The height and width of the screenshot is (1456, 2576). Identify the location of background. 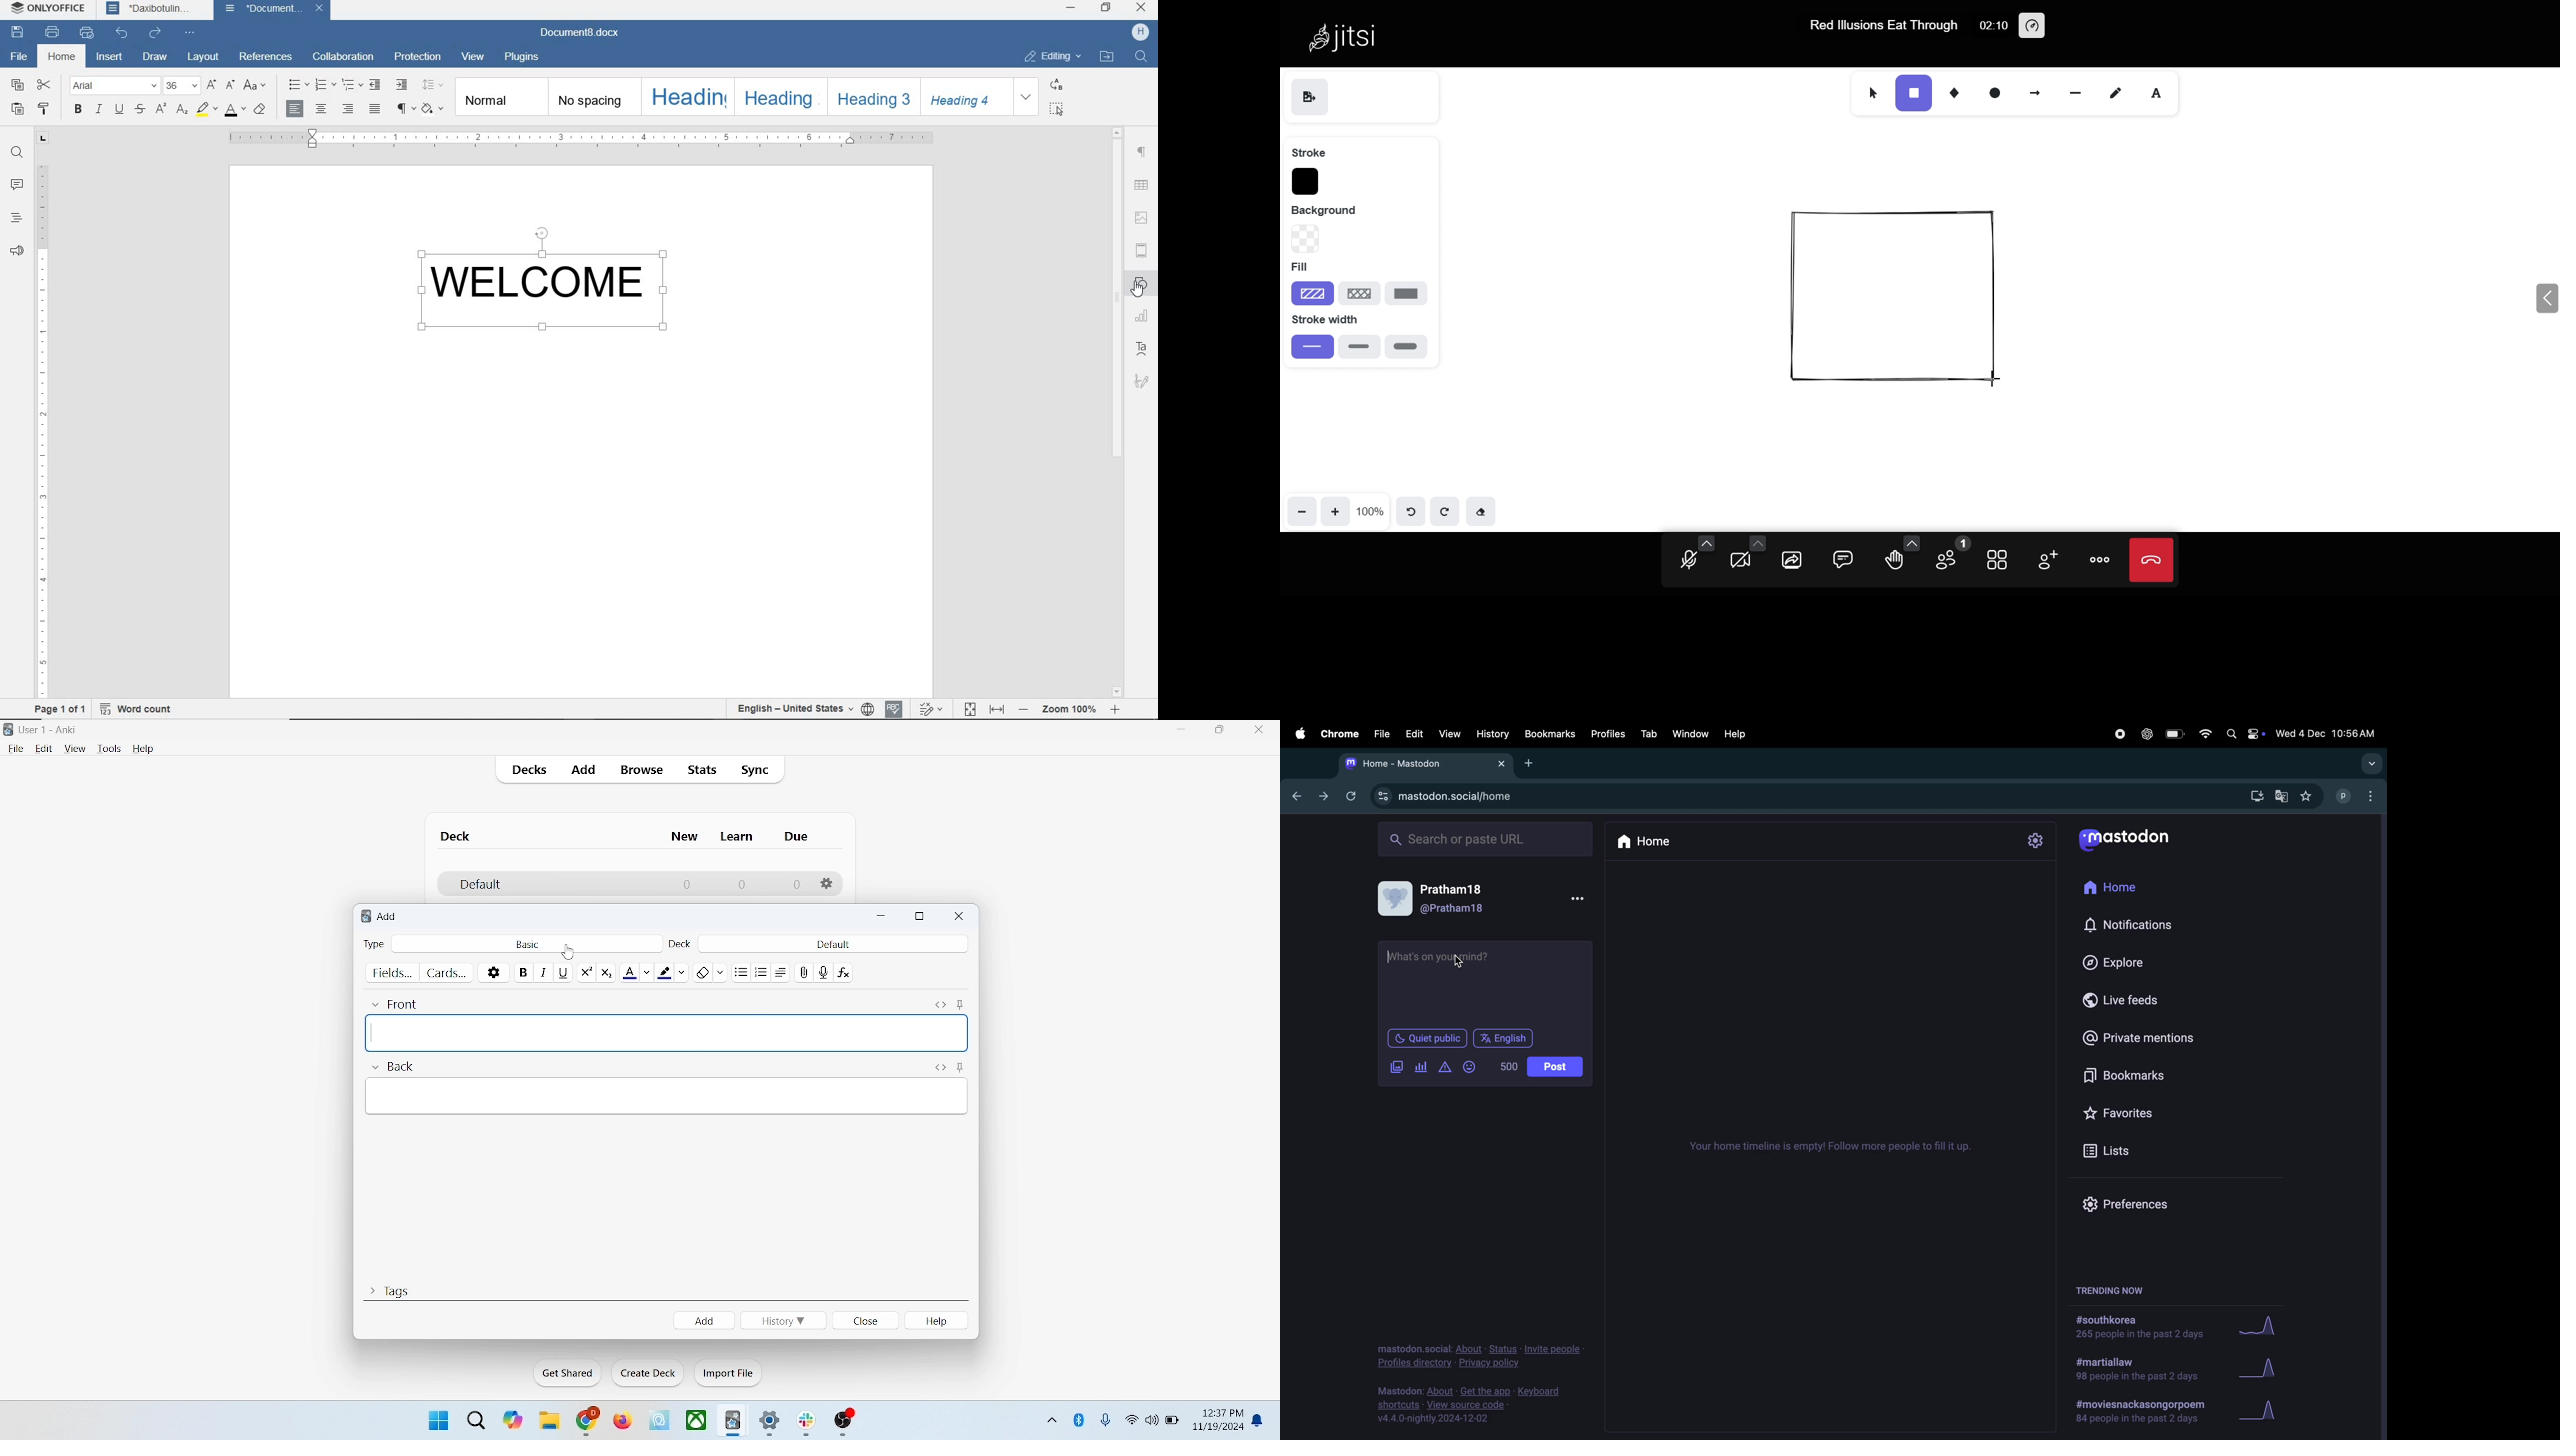
(1335, 209).